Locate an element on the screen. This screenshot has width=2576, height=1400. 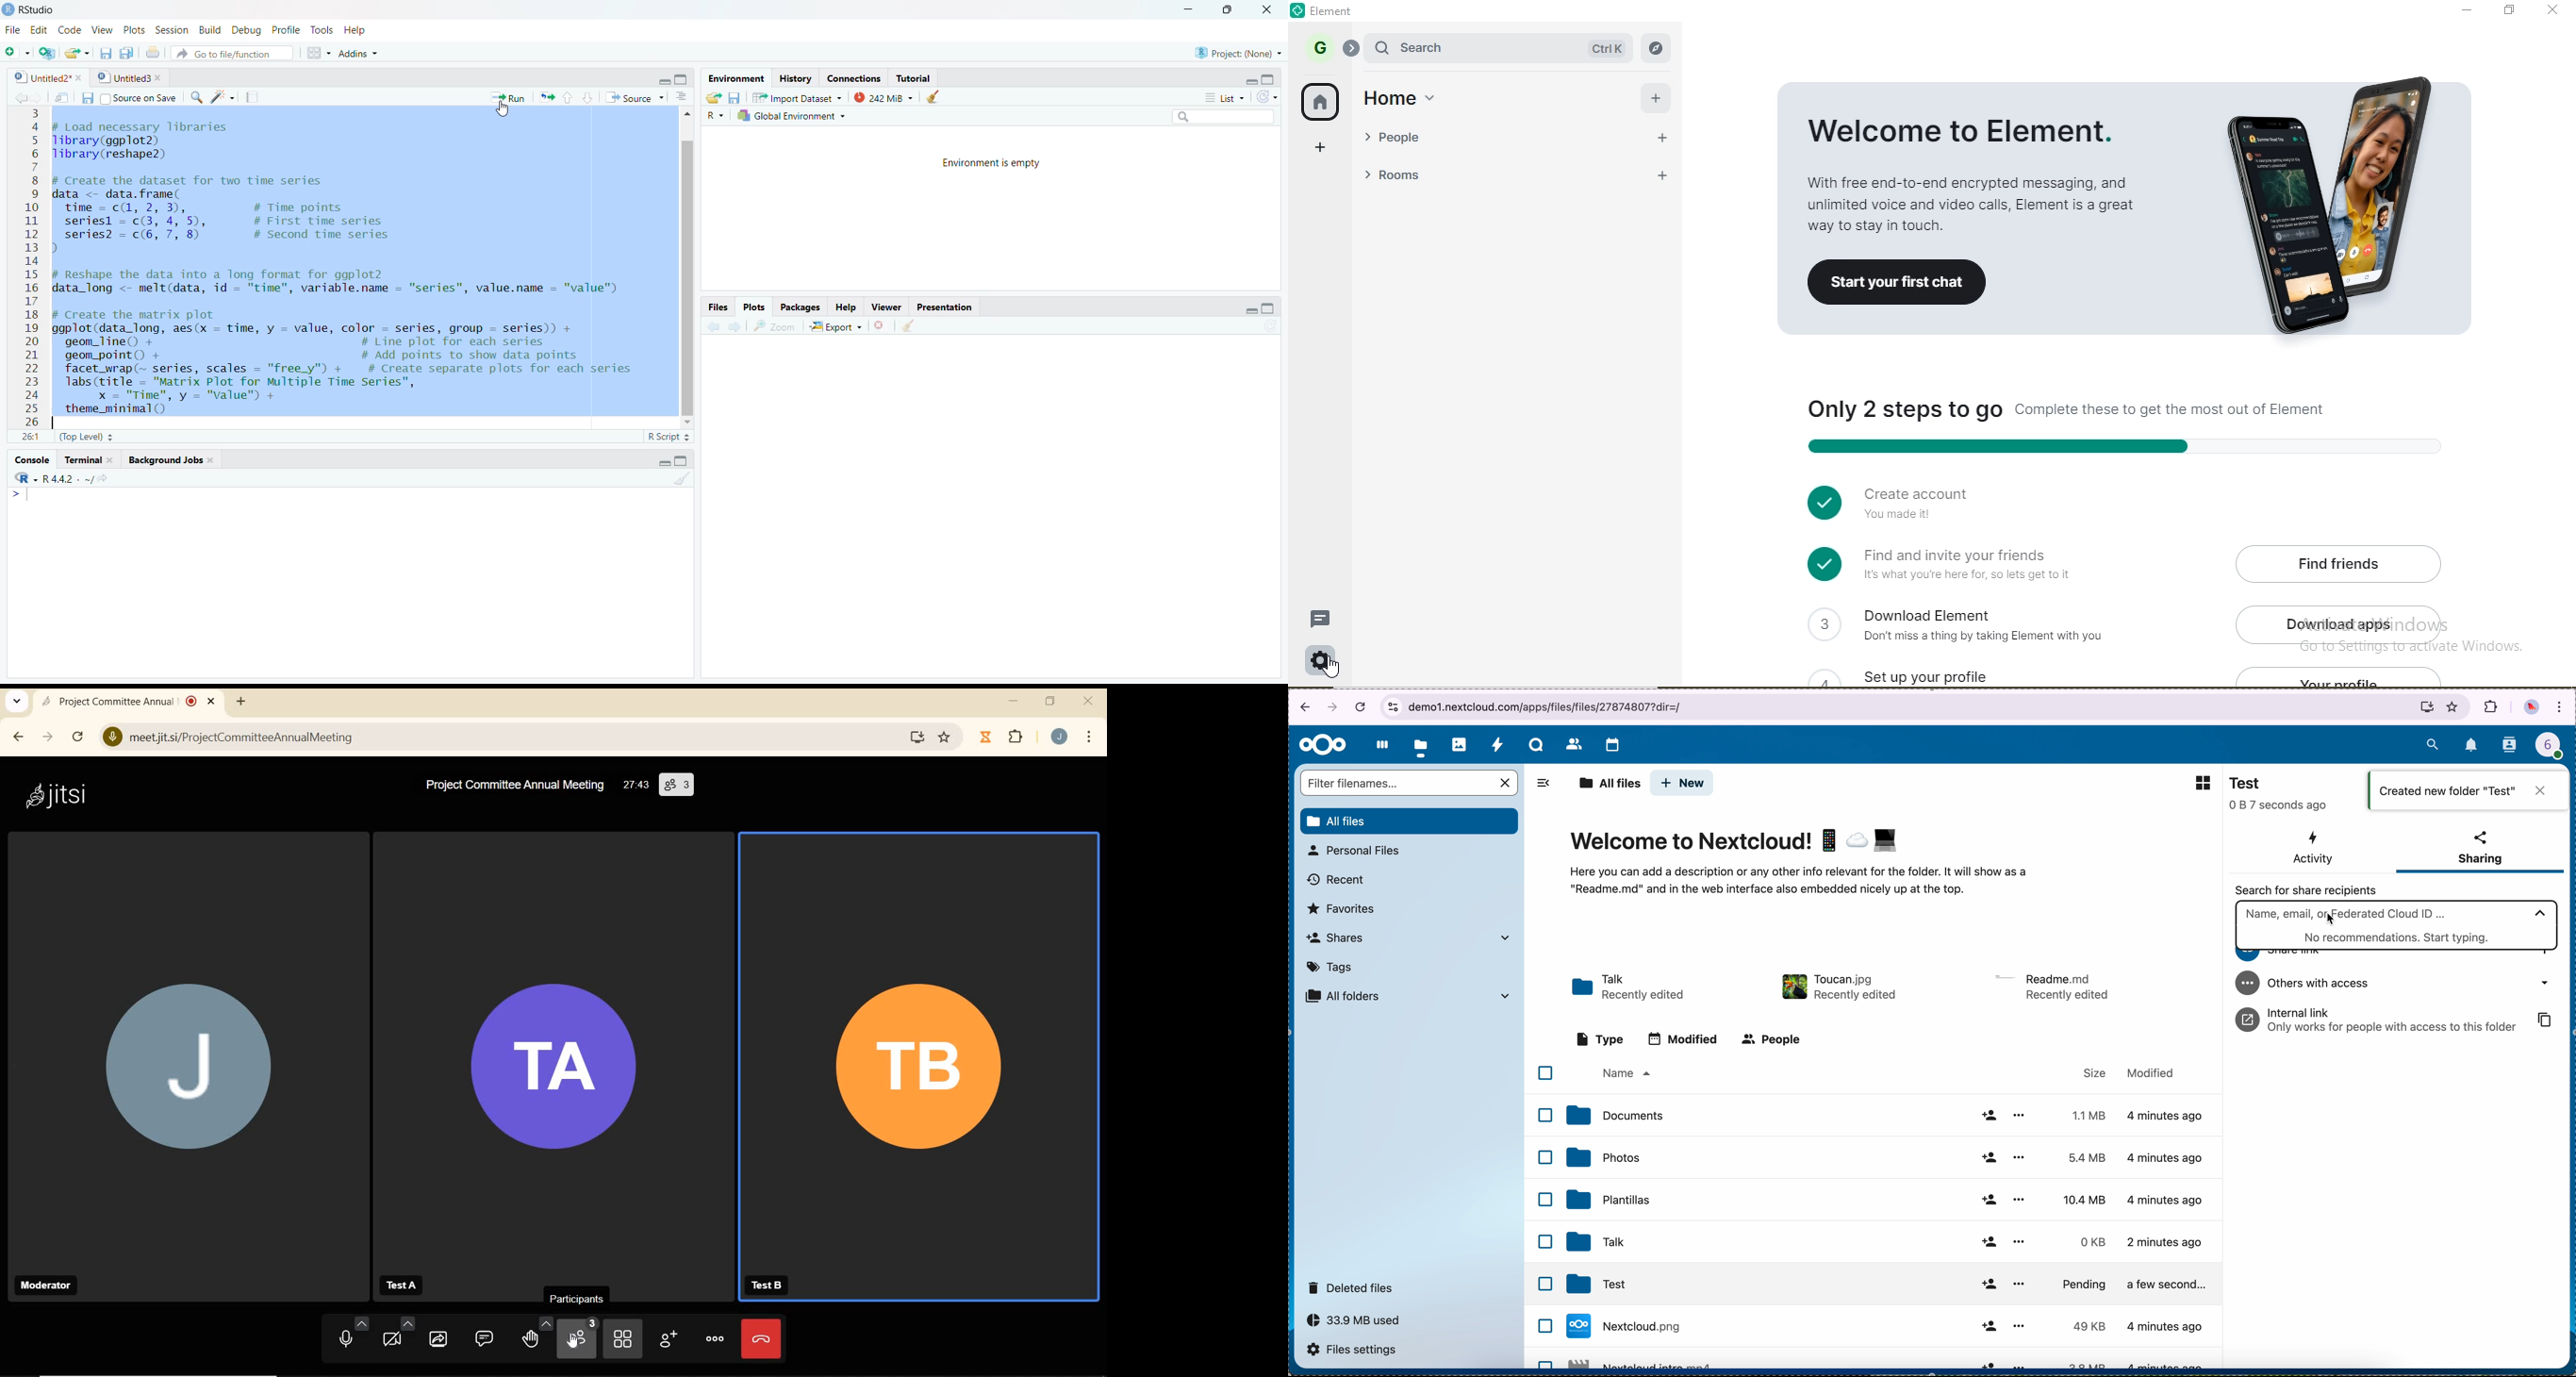
Edit is located at coordinates (40, 30).